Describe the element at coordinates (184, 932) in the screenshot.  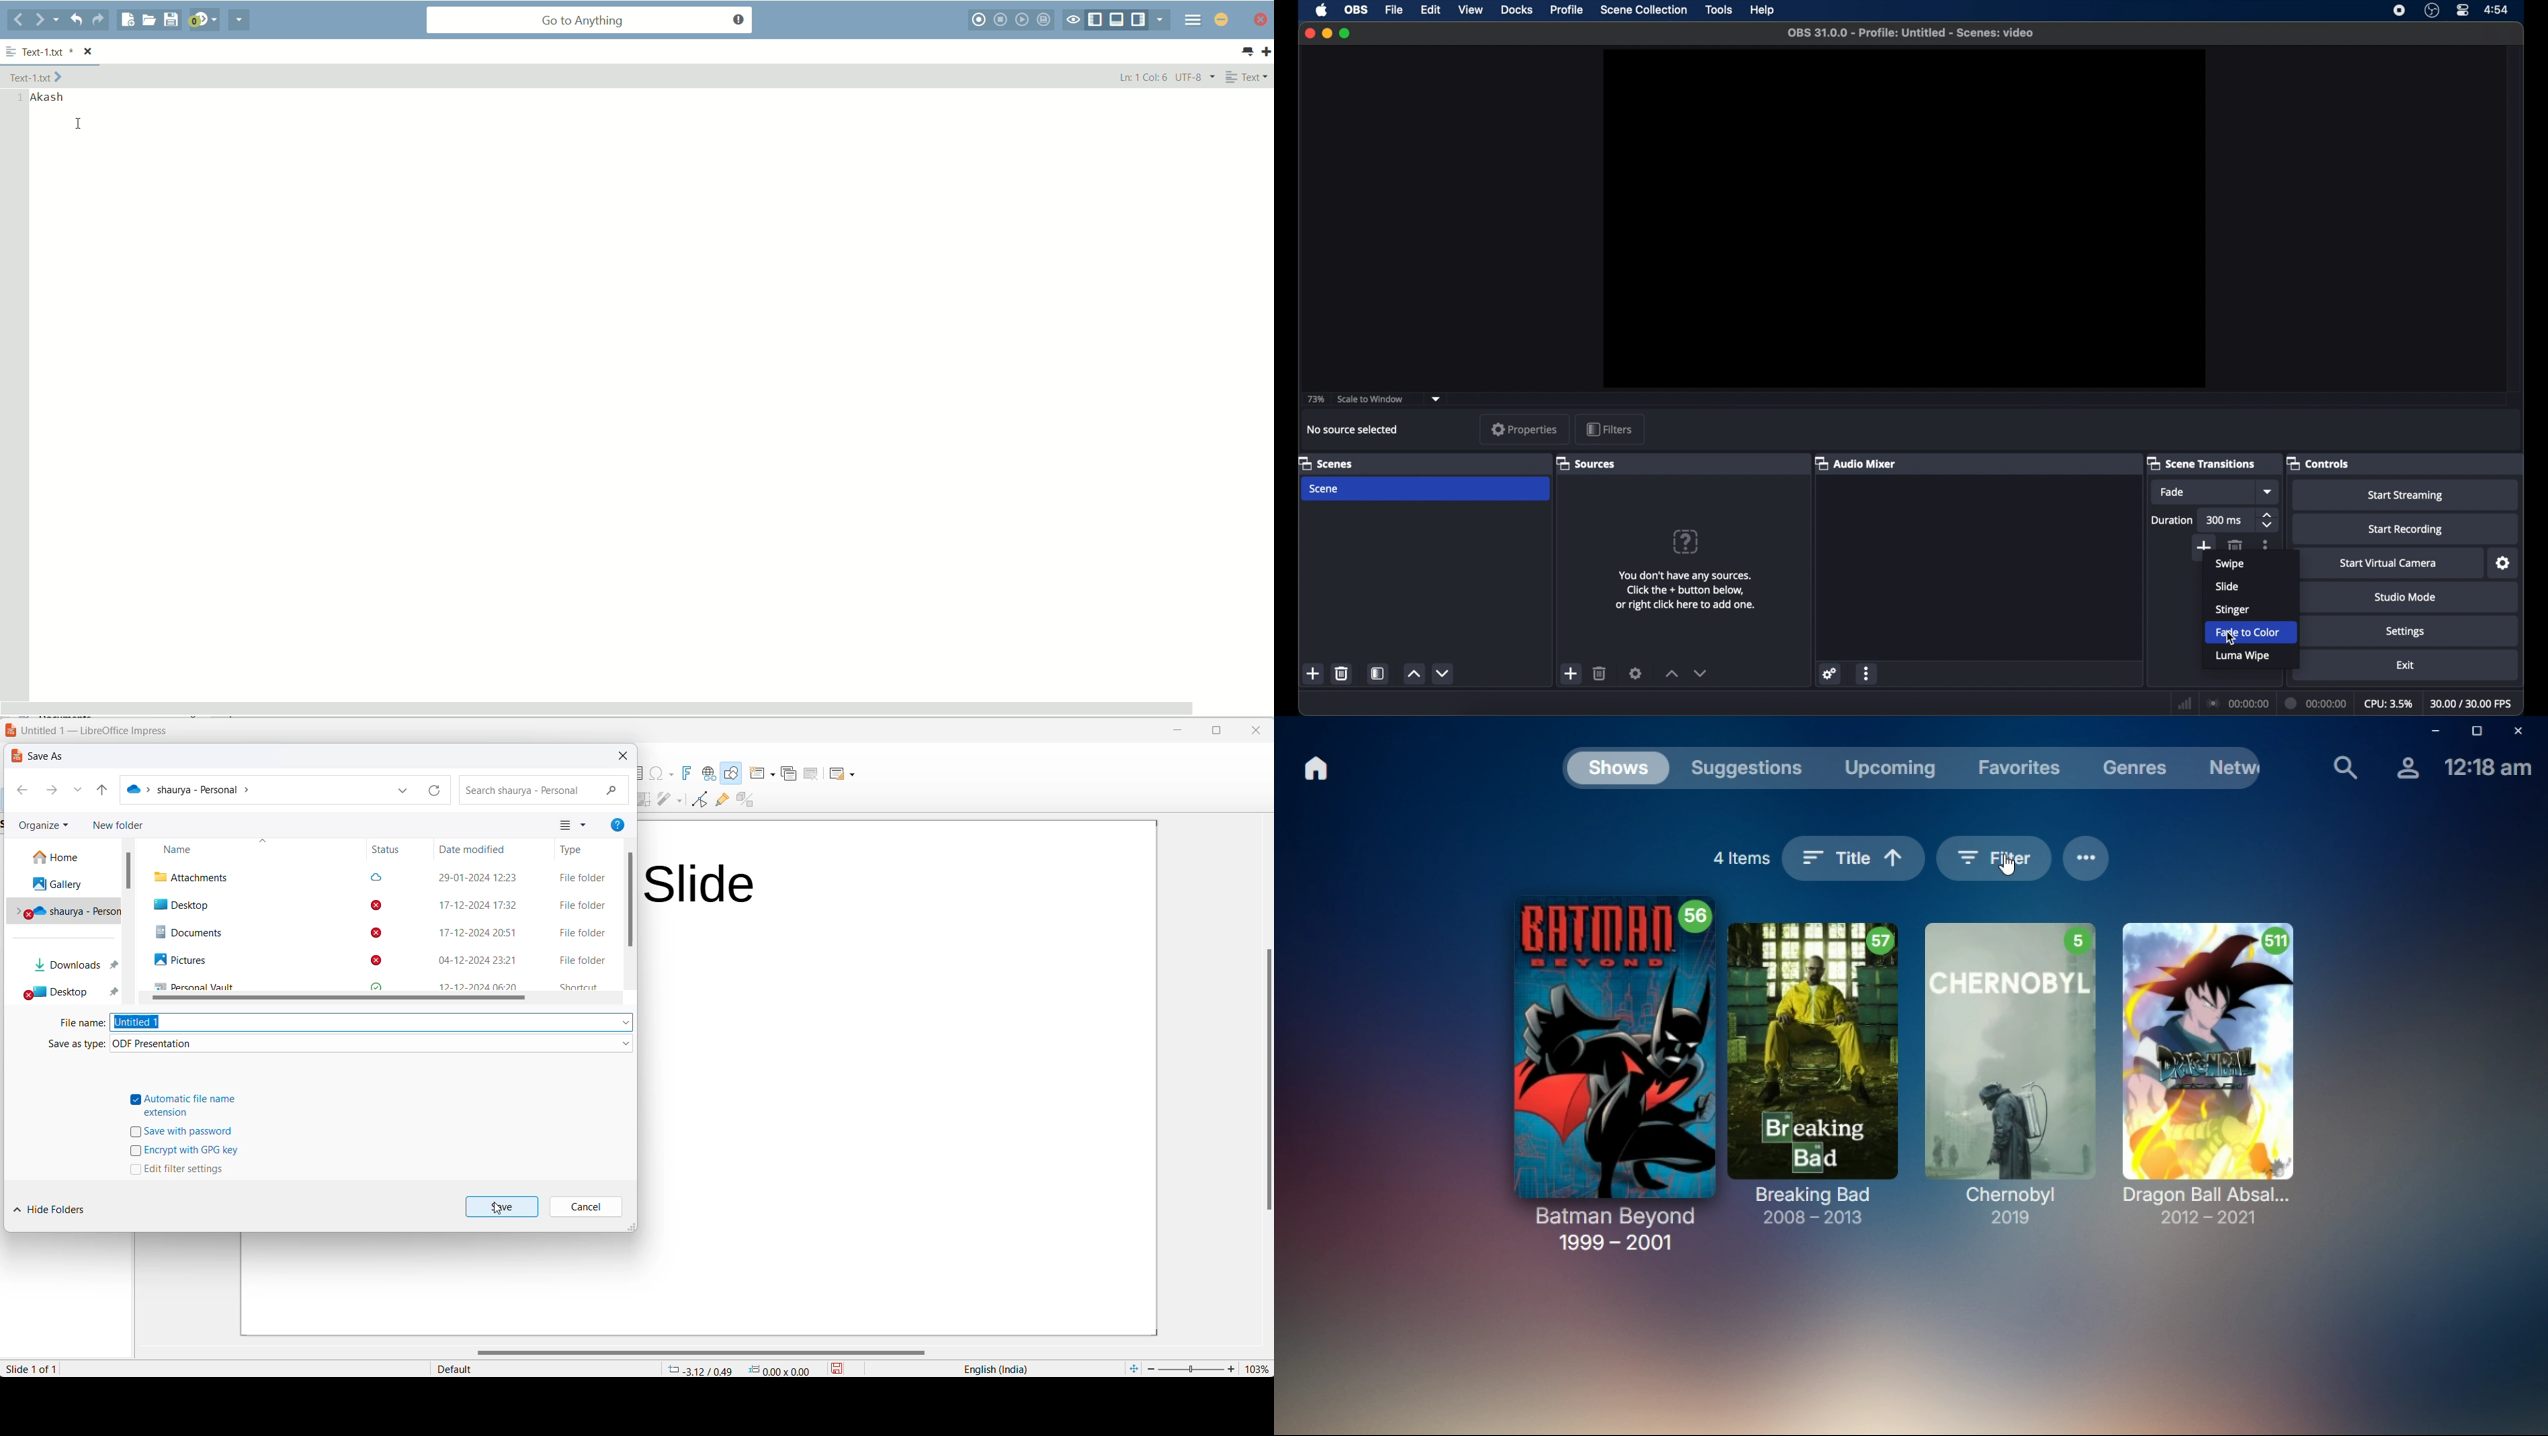
I see ` Documents` at that location.